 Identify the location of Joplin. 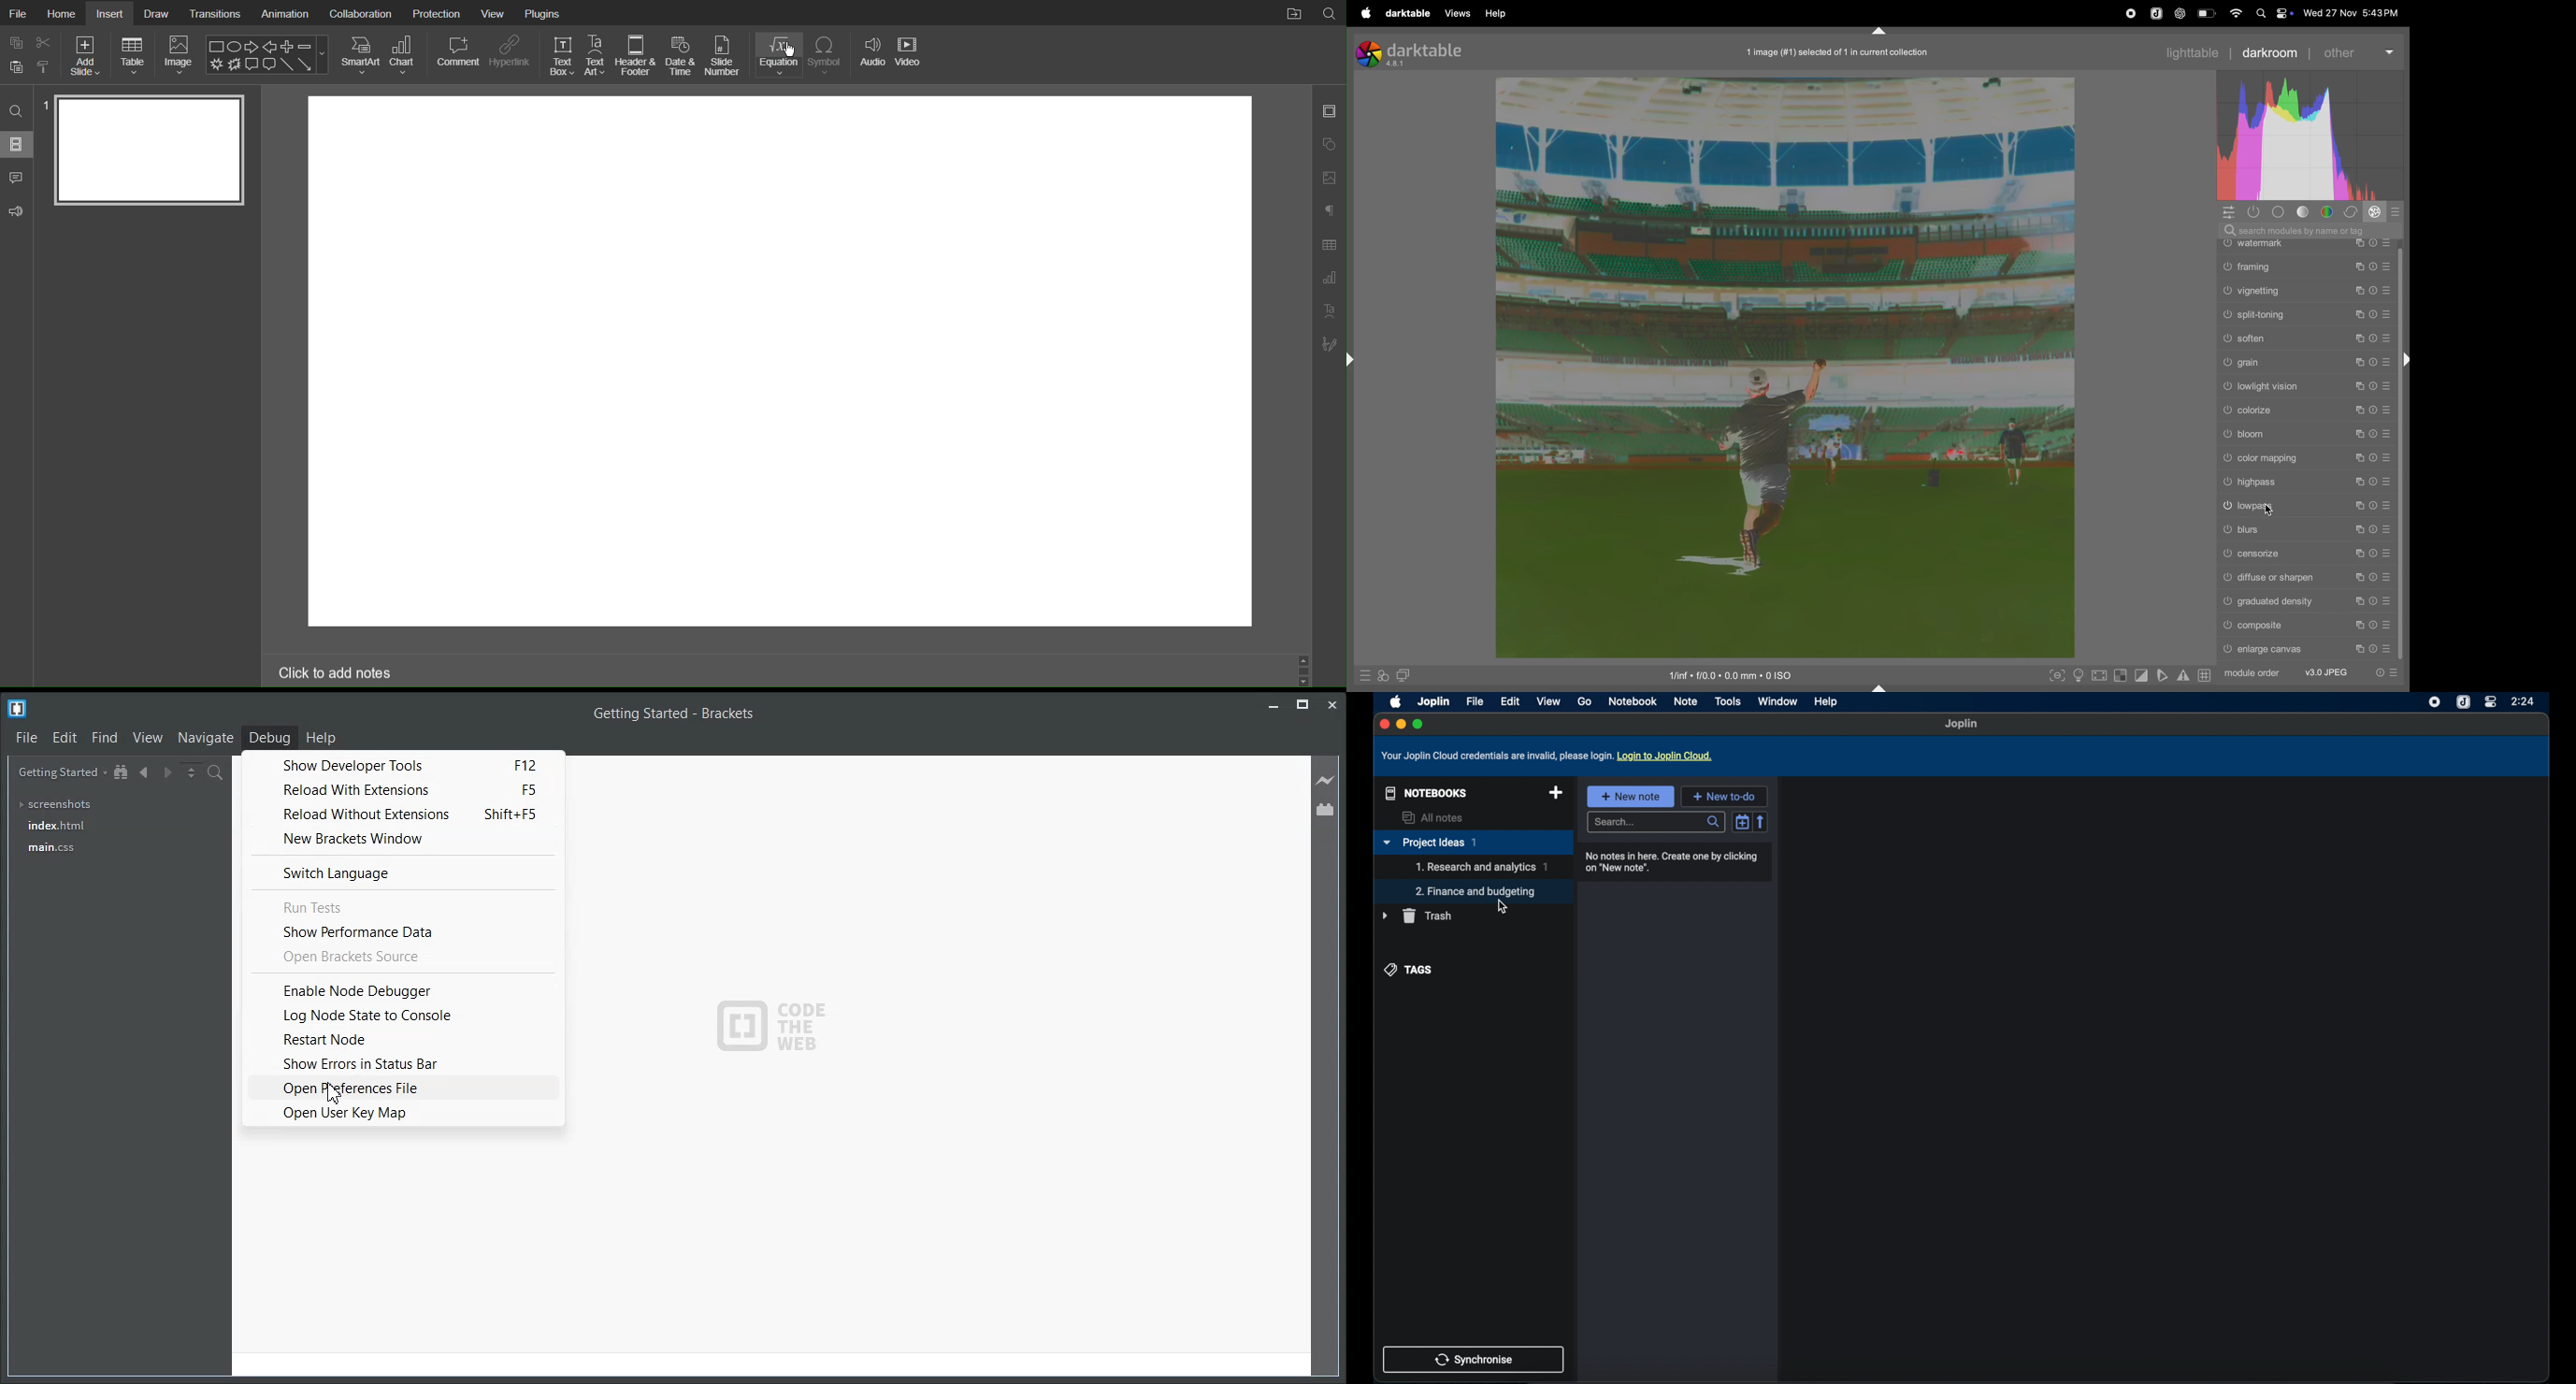
(1962, 725).